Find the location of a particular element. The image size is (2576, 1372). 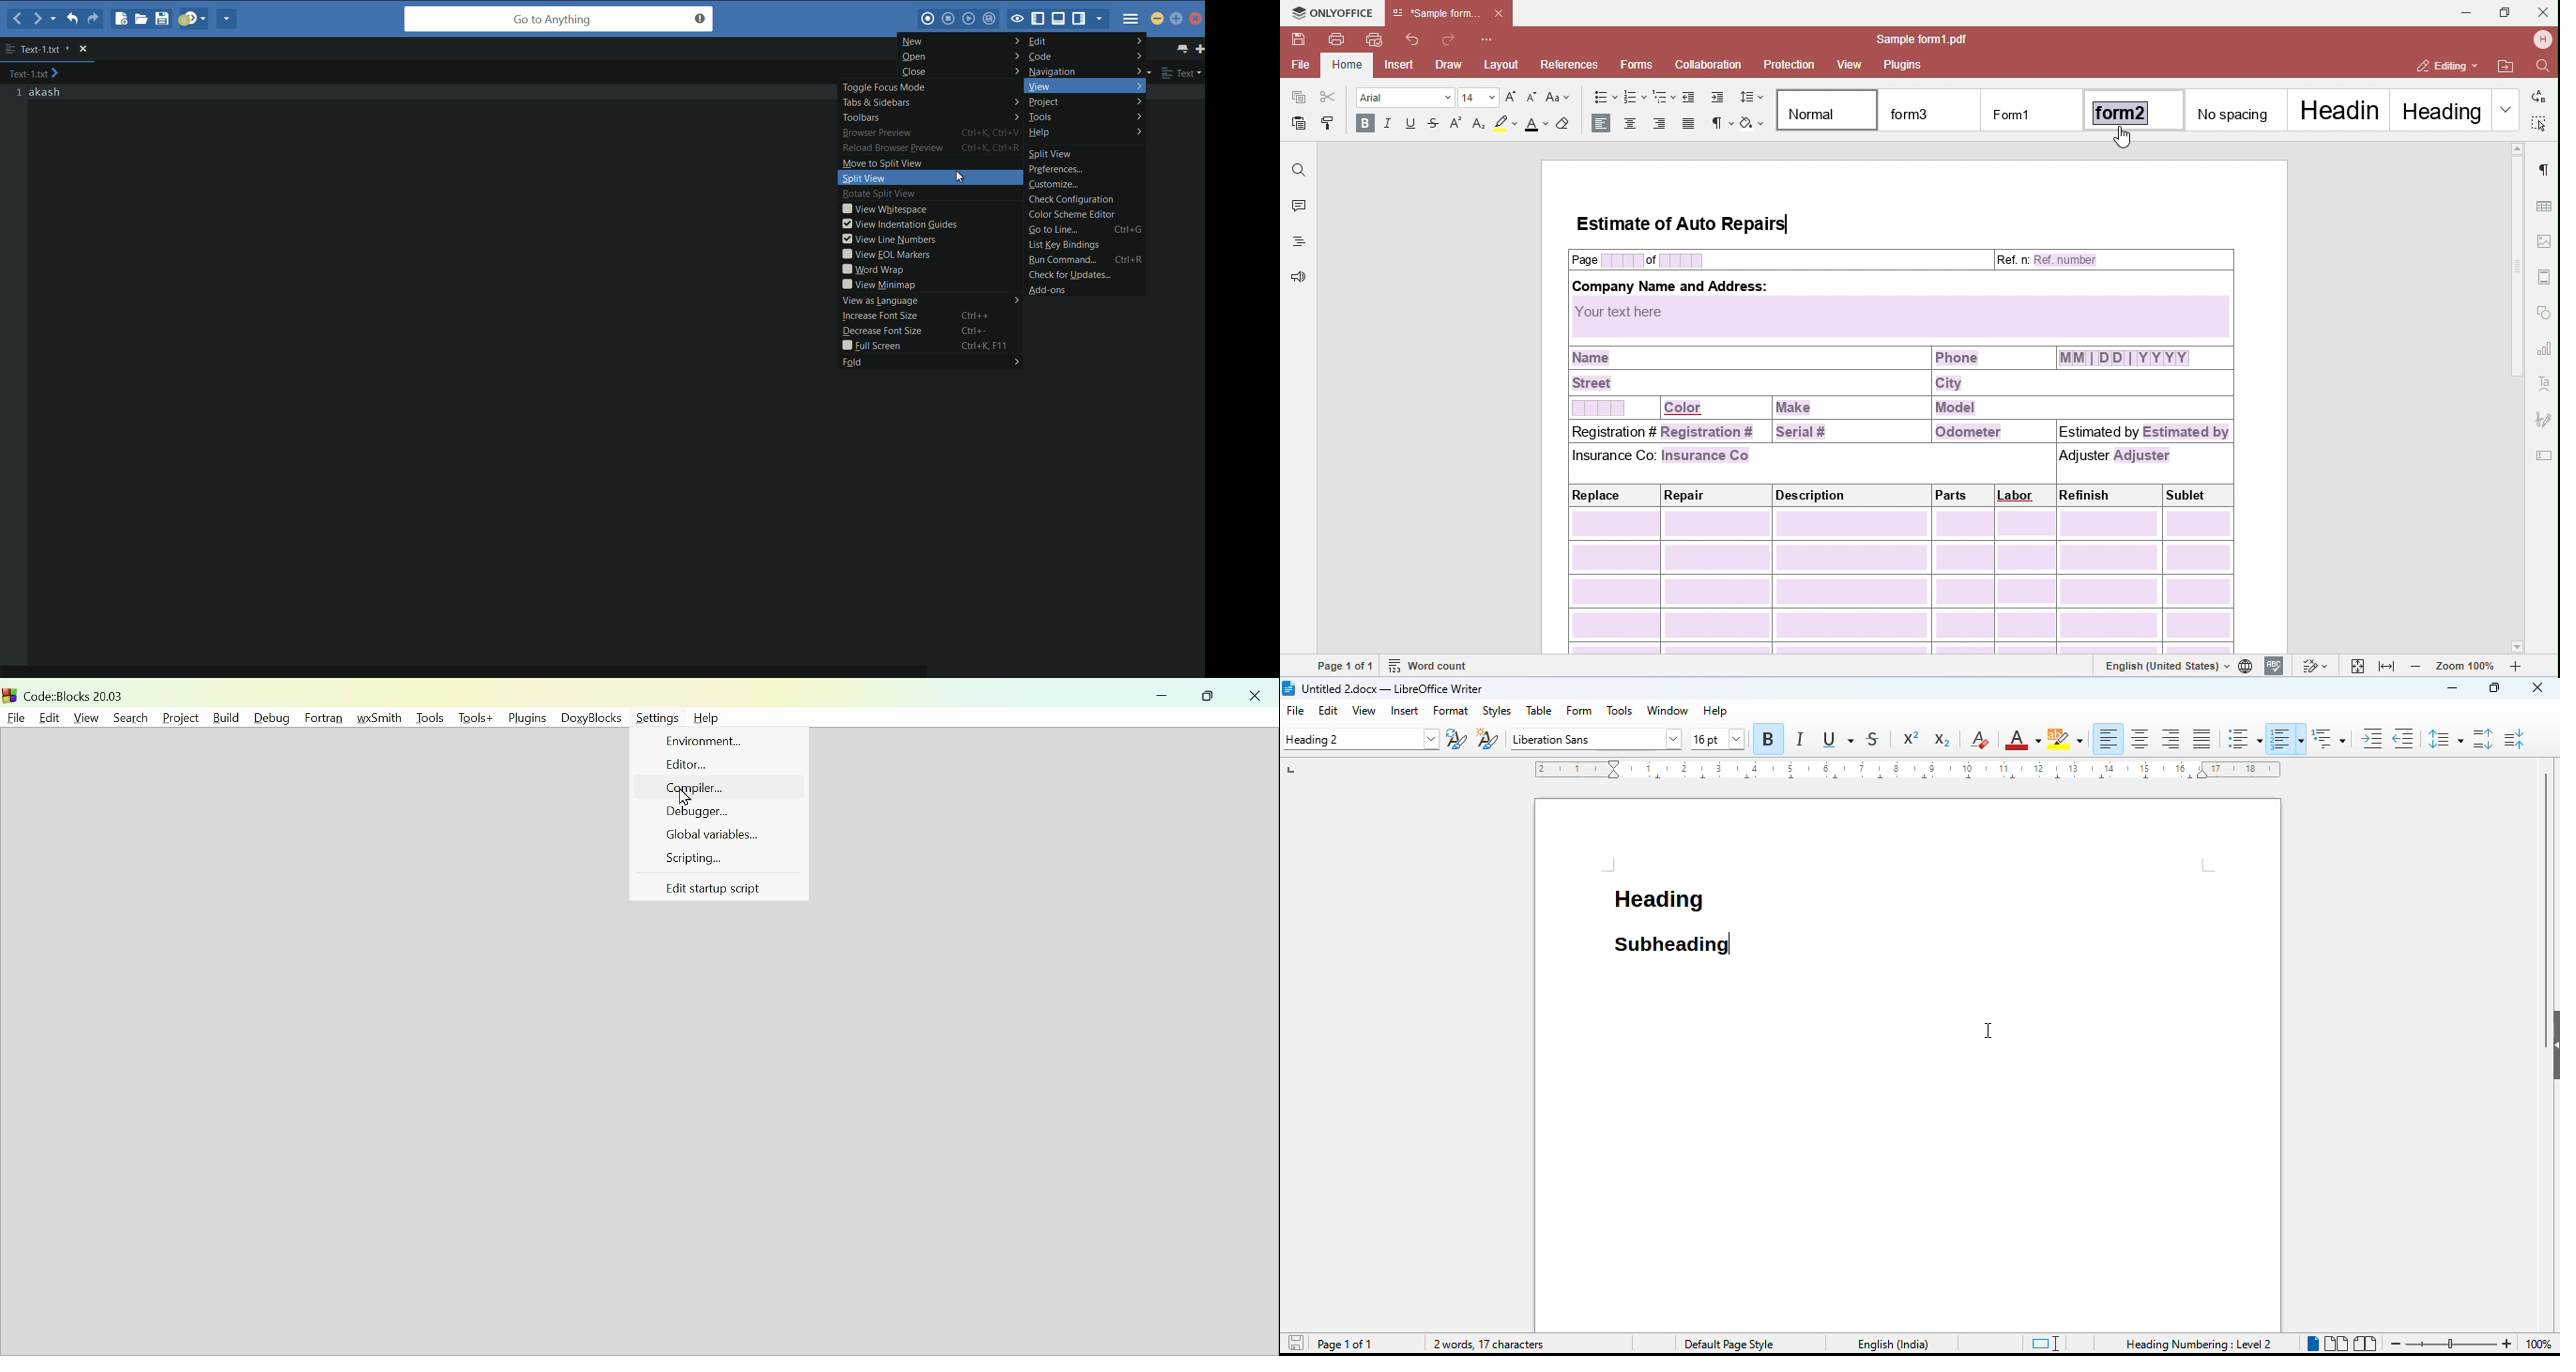

Scripting is located at coordinates (716, 858).